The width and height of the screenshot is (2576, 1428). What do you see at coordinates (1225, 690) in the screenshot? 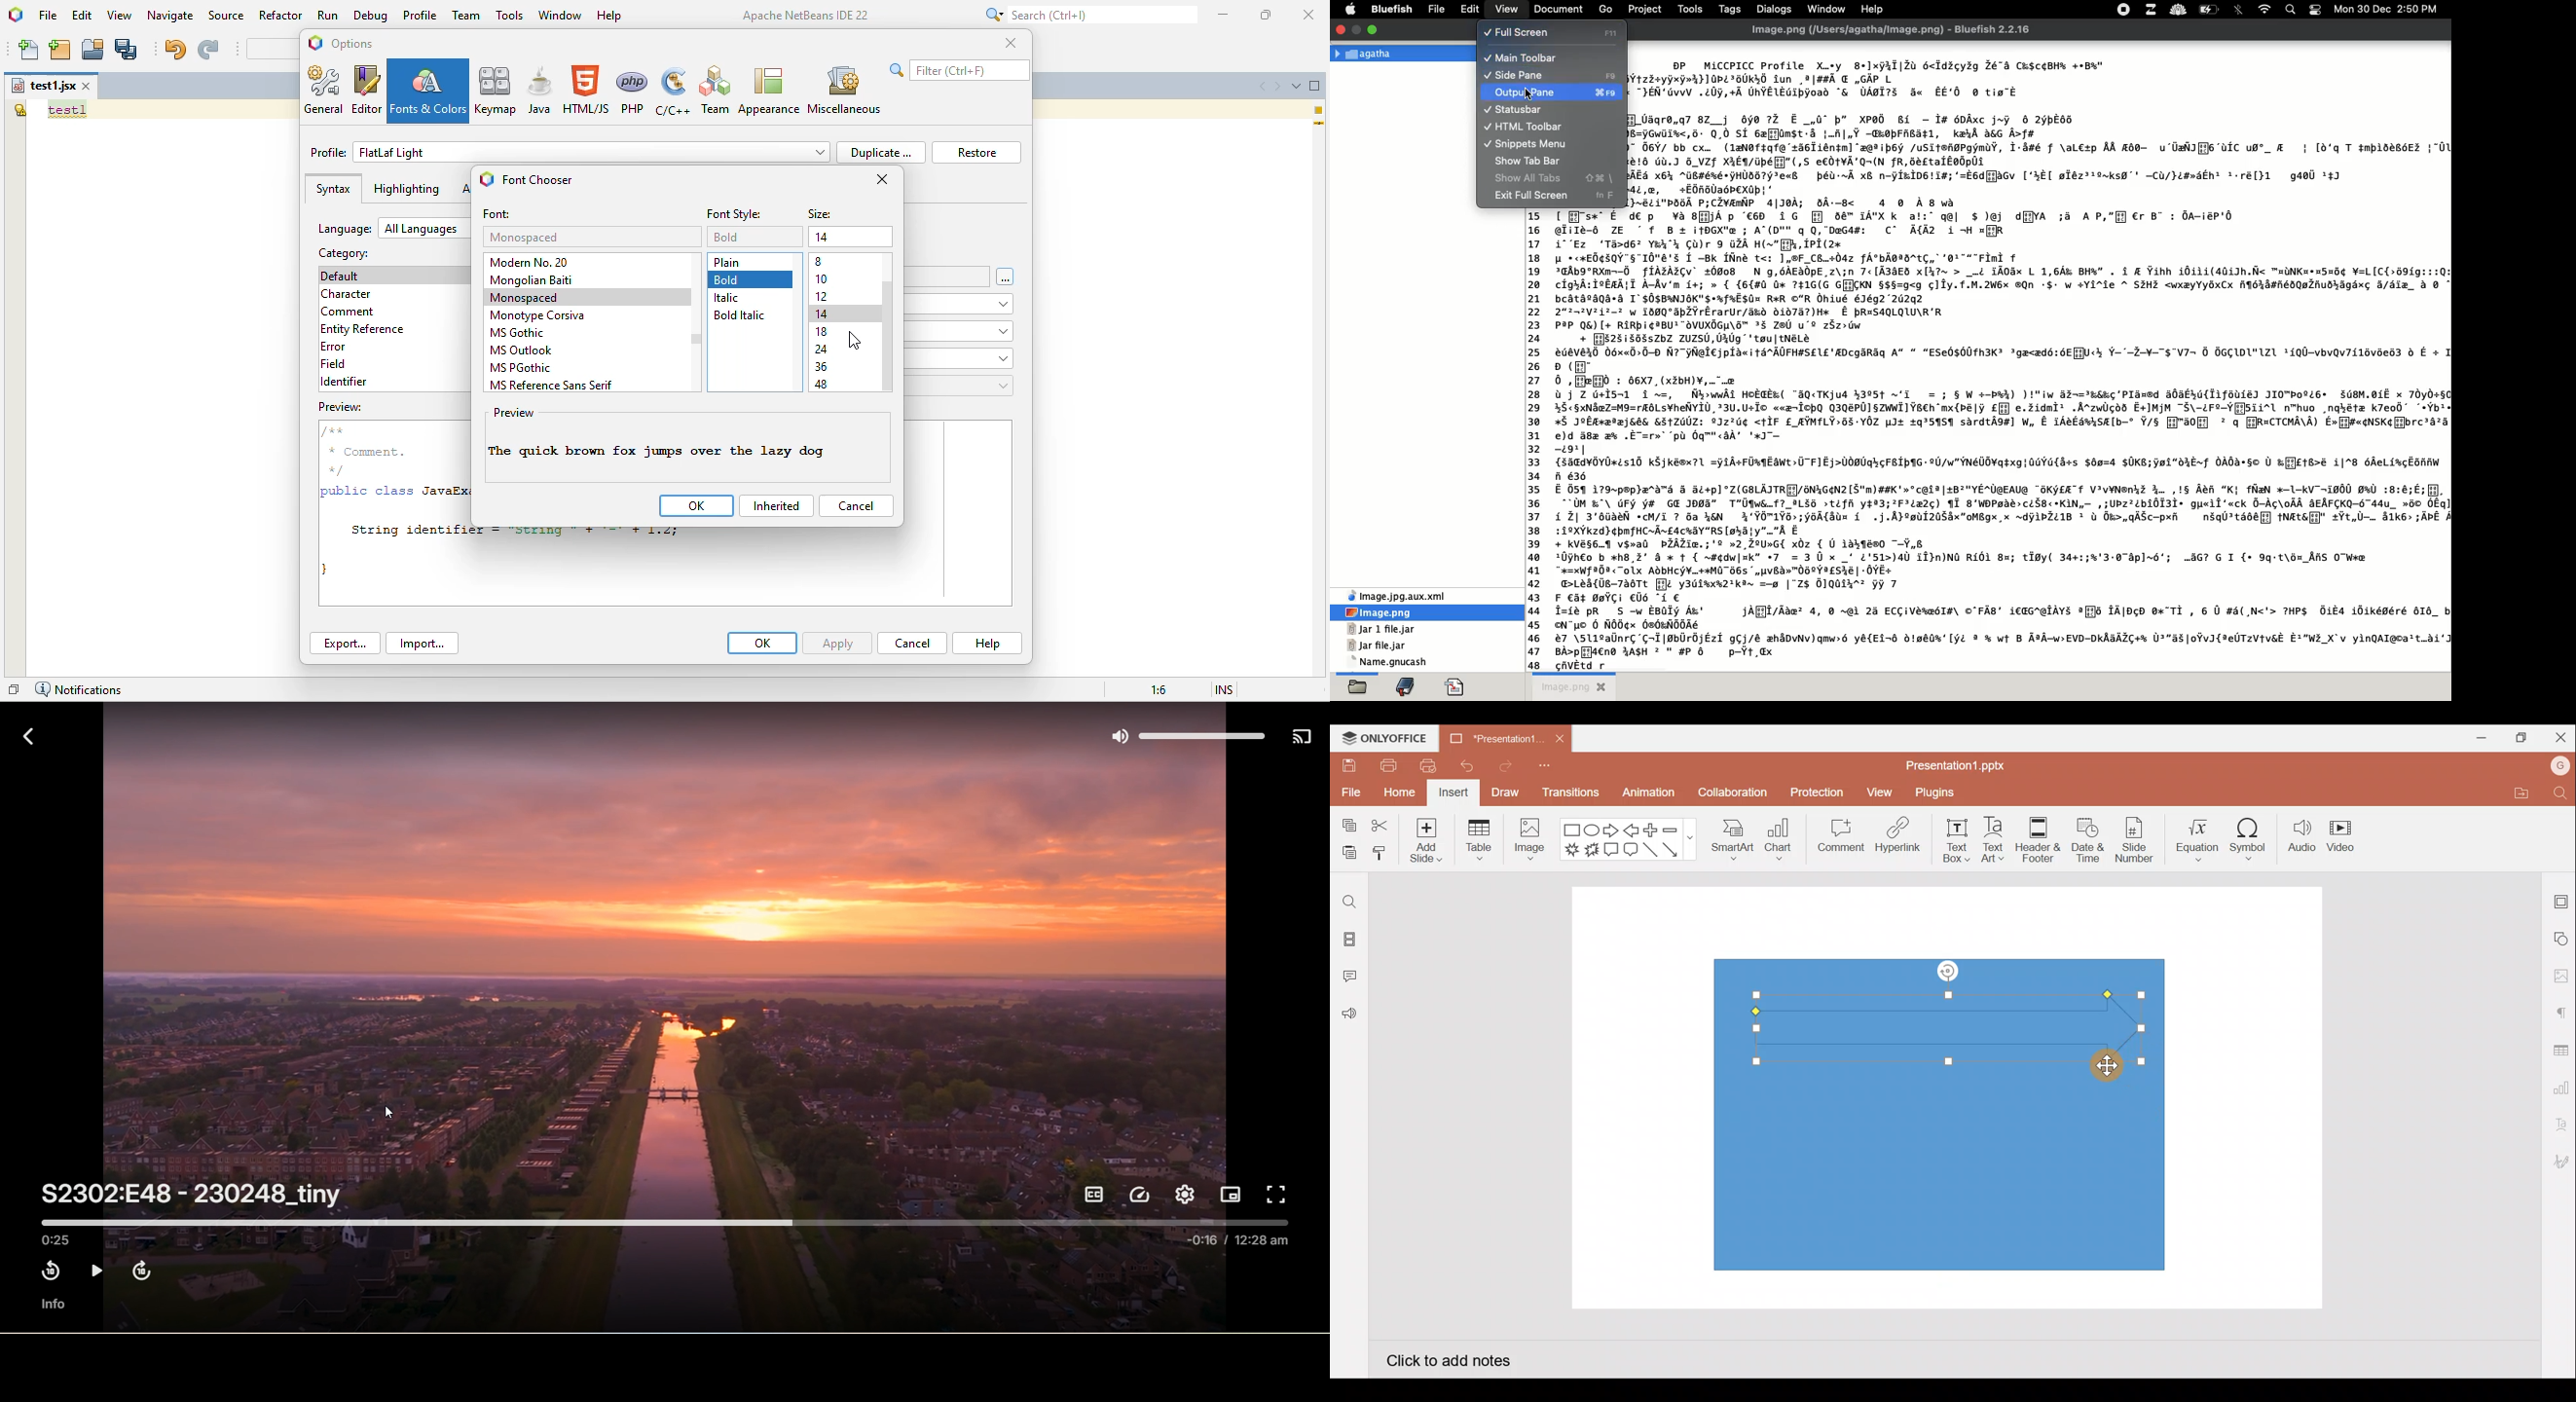
I see `insert mode` at bounding box center [1225, 690].